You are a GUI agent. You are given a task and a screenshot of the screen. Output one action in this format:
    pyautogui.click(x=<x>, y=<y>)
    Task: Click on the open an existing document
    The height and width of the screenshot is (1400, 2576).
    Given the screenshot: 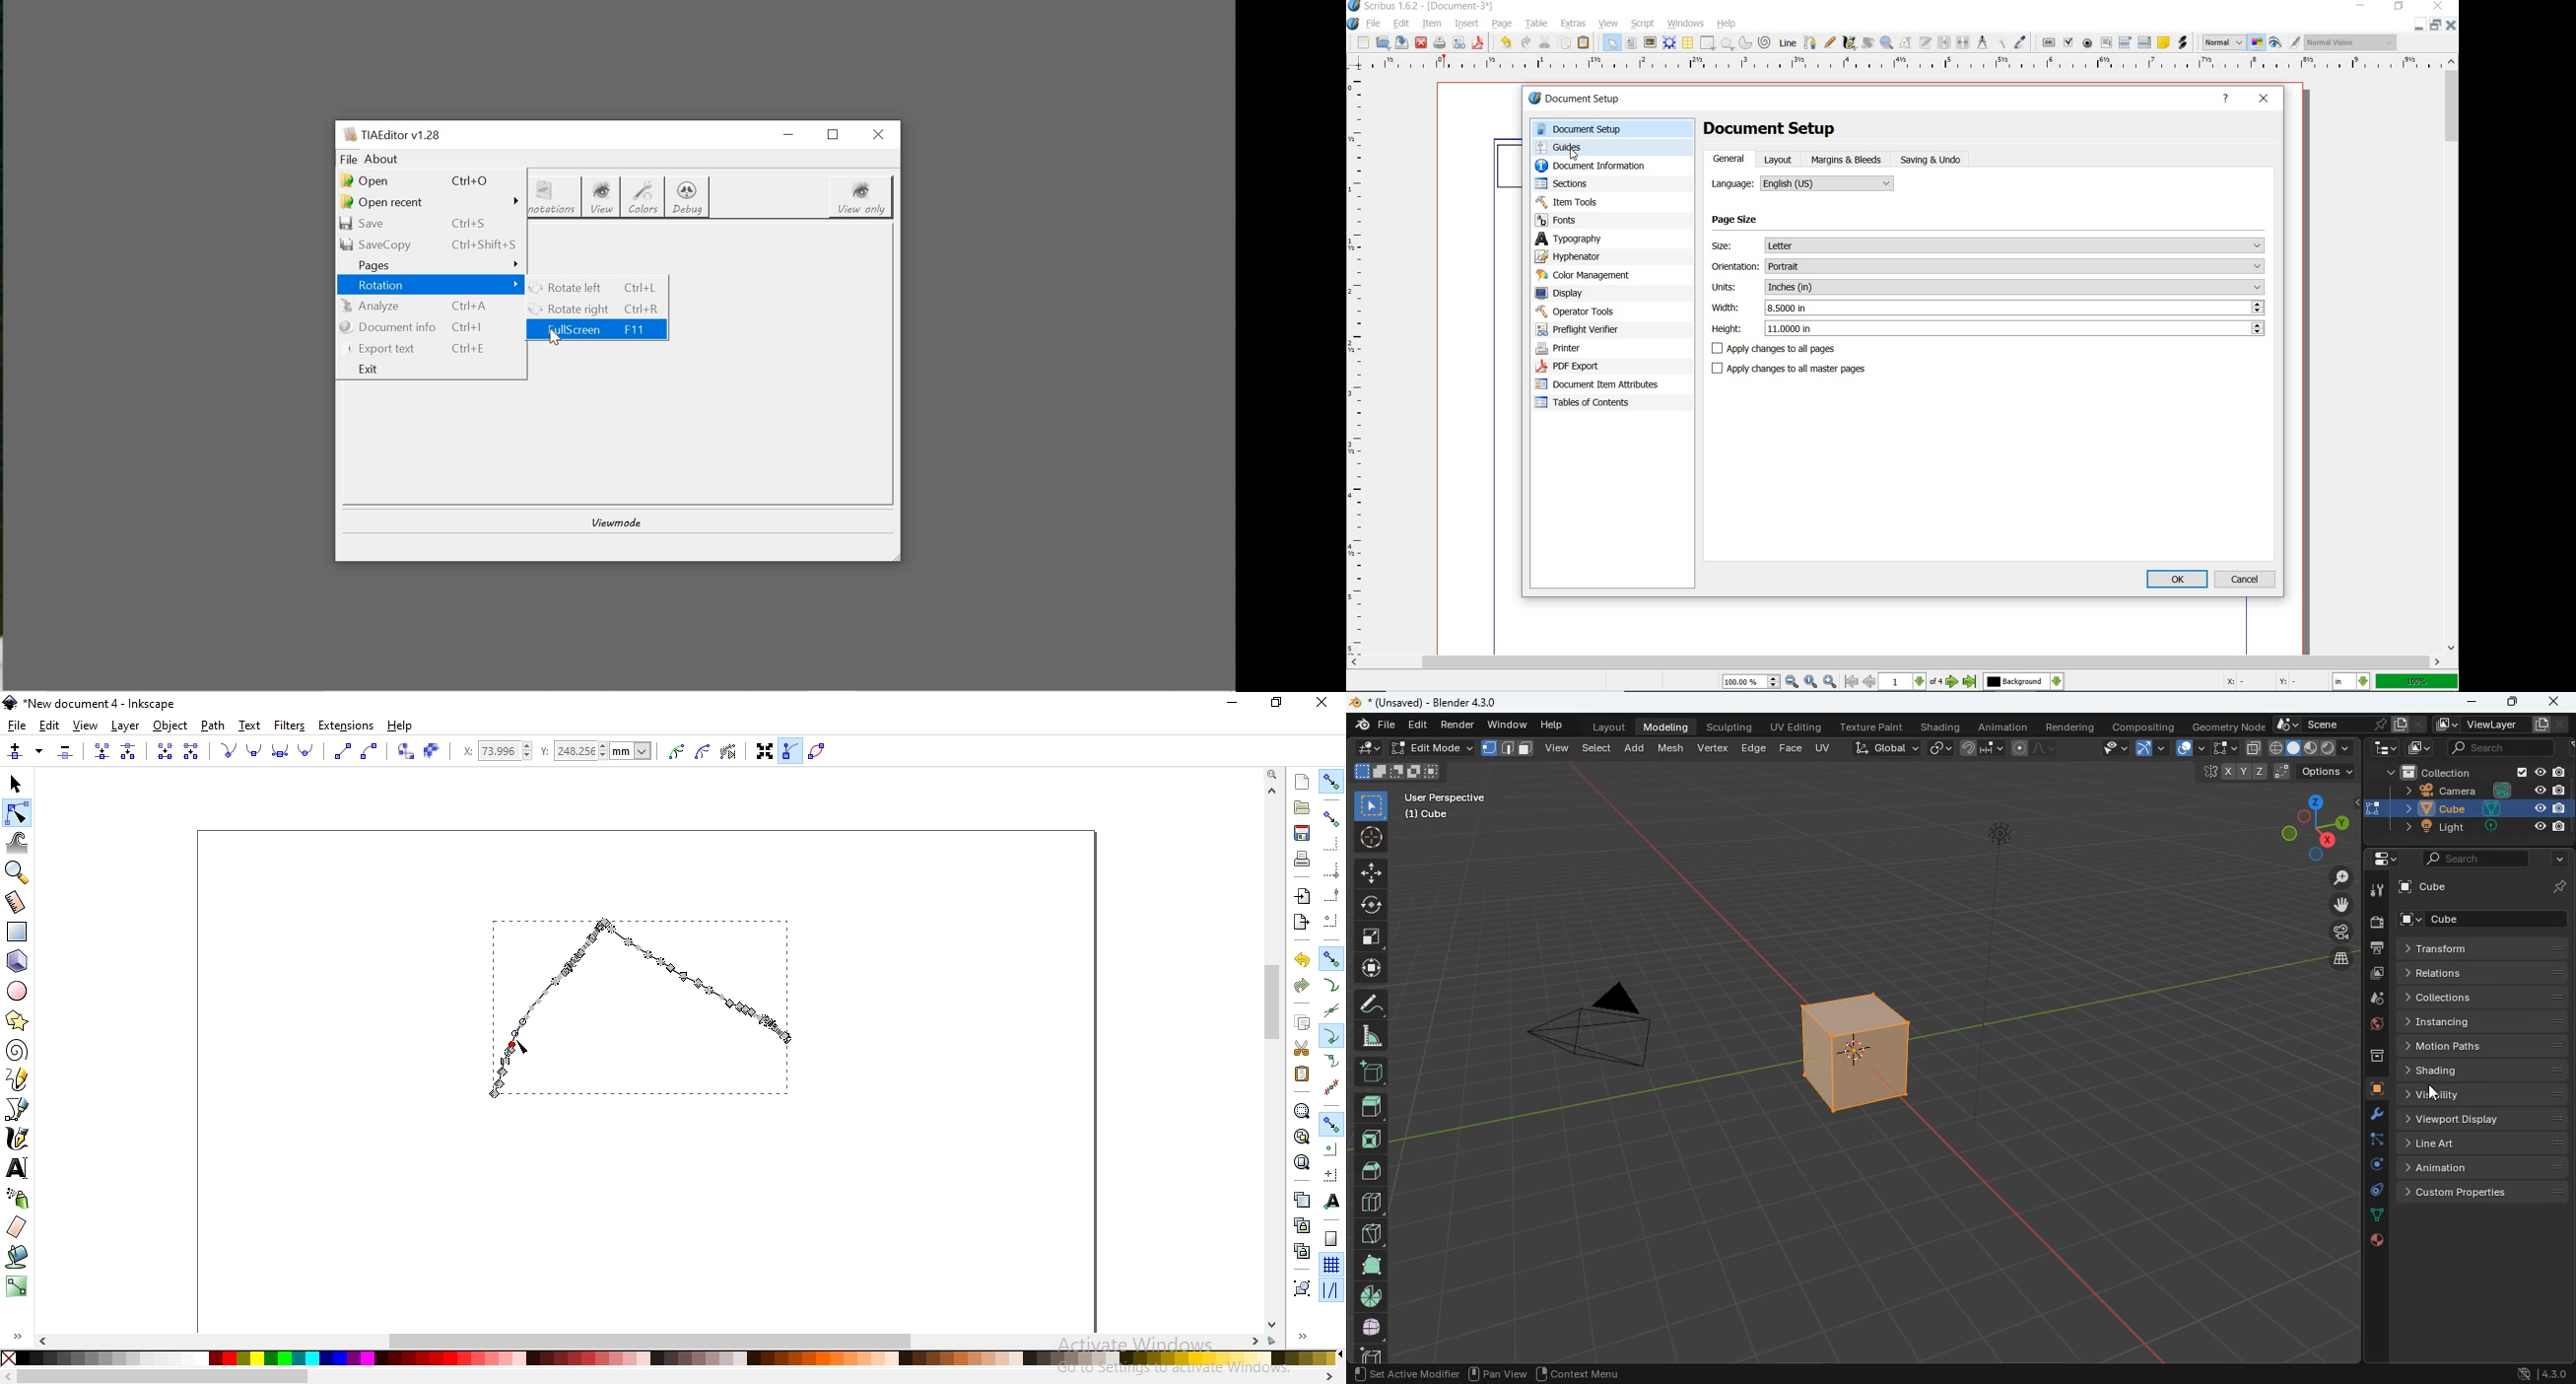 What is the action you would take?
    pyautogui.click(x=1302, y=807)
    